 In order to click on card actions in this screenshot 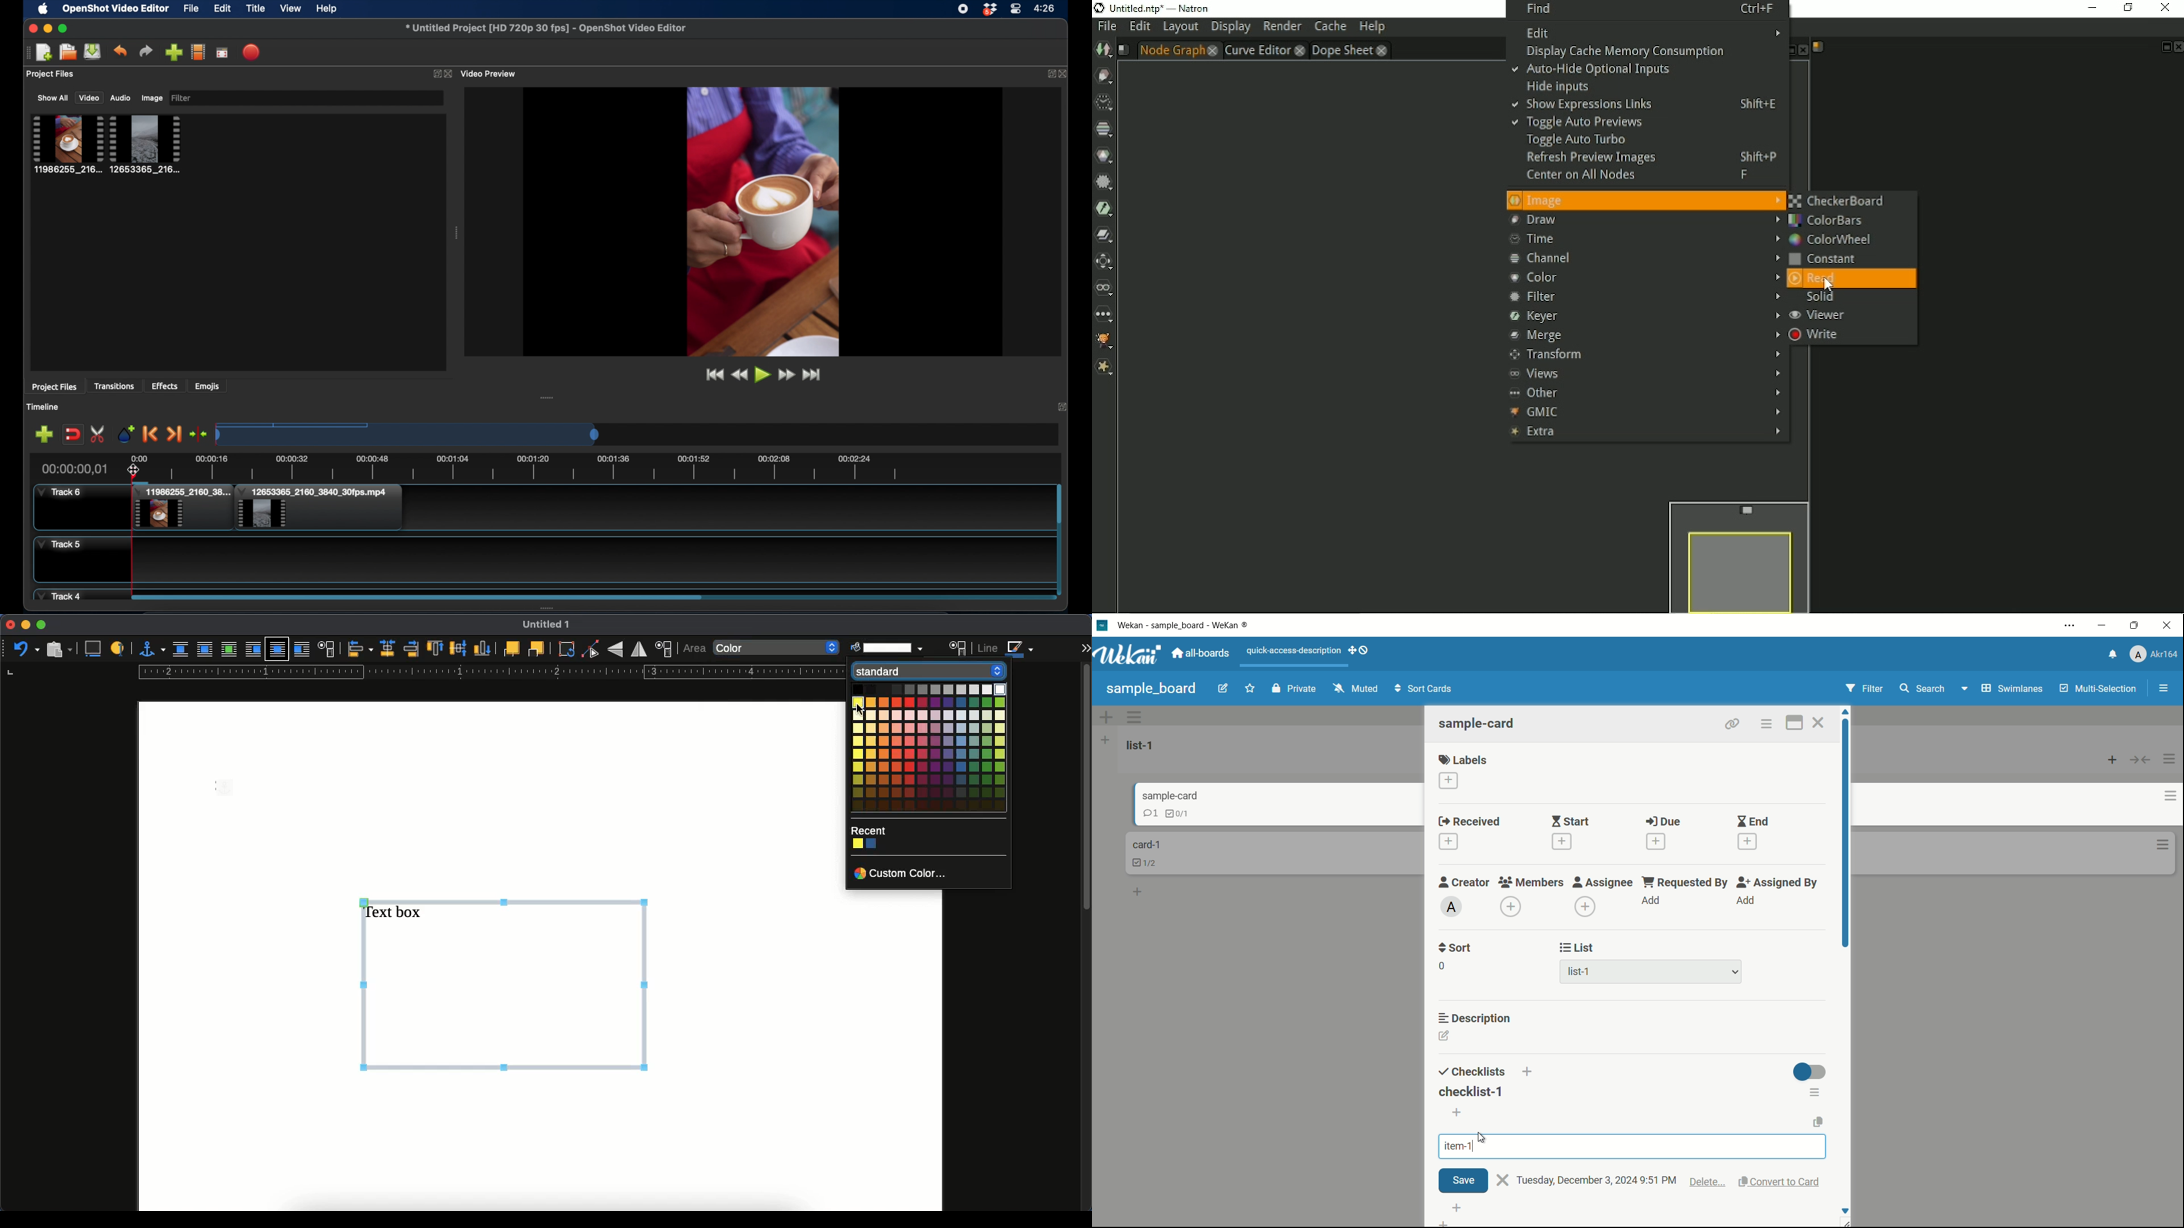, I will do `click(1767, 724)`.